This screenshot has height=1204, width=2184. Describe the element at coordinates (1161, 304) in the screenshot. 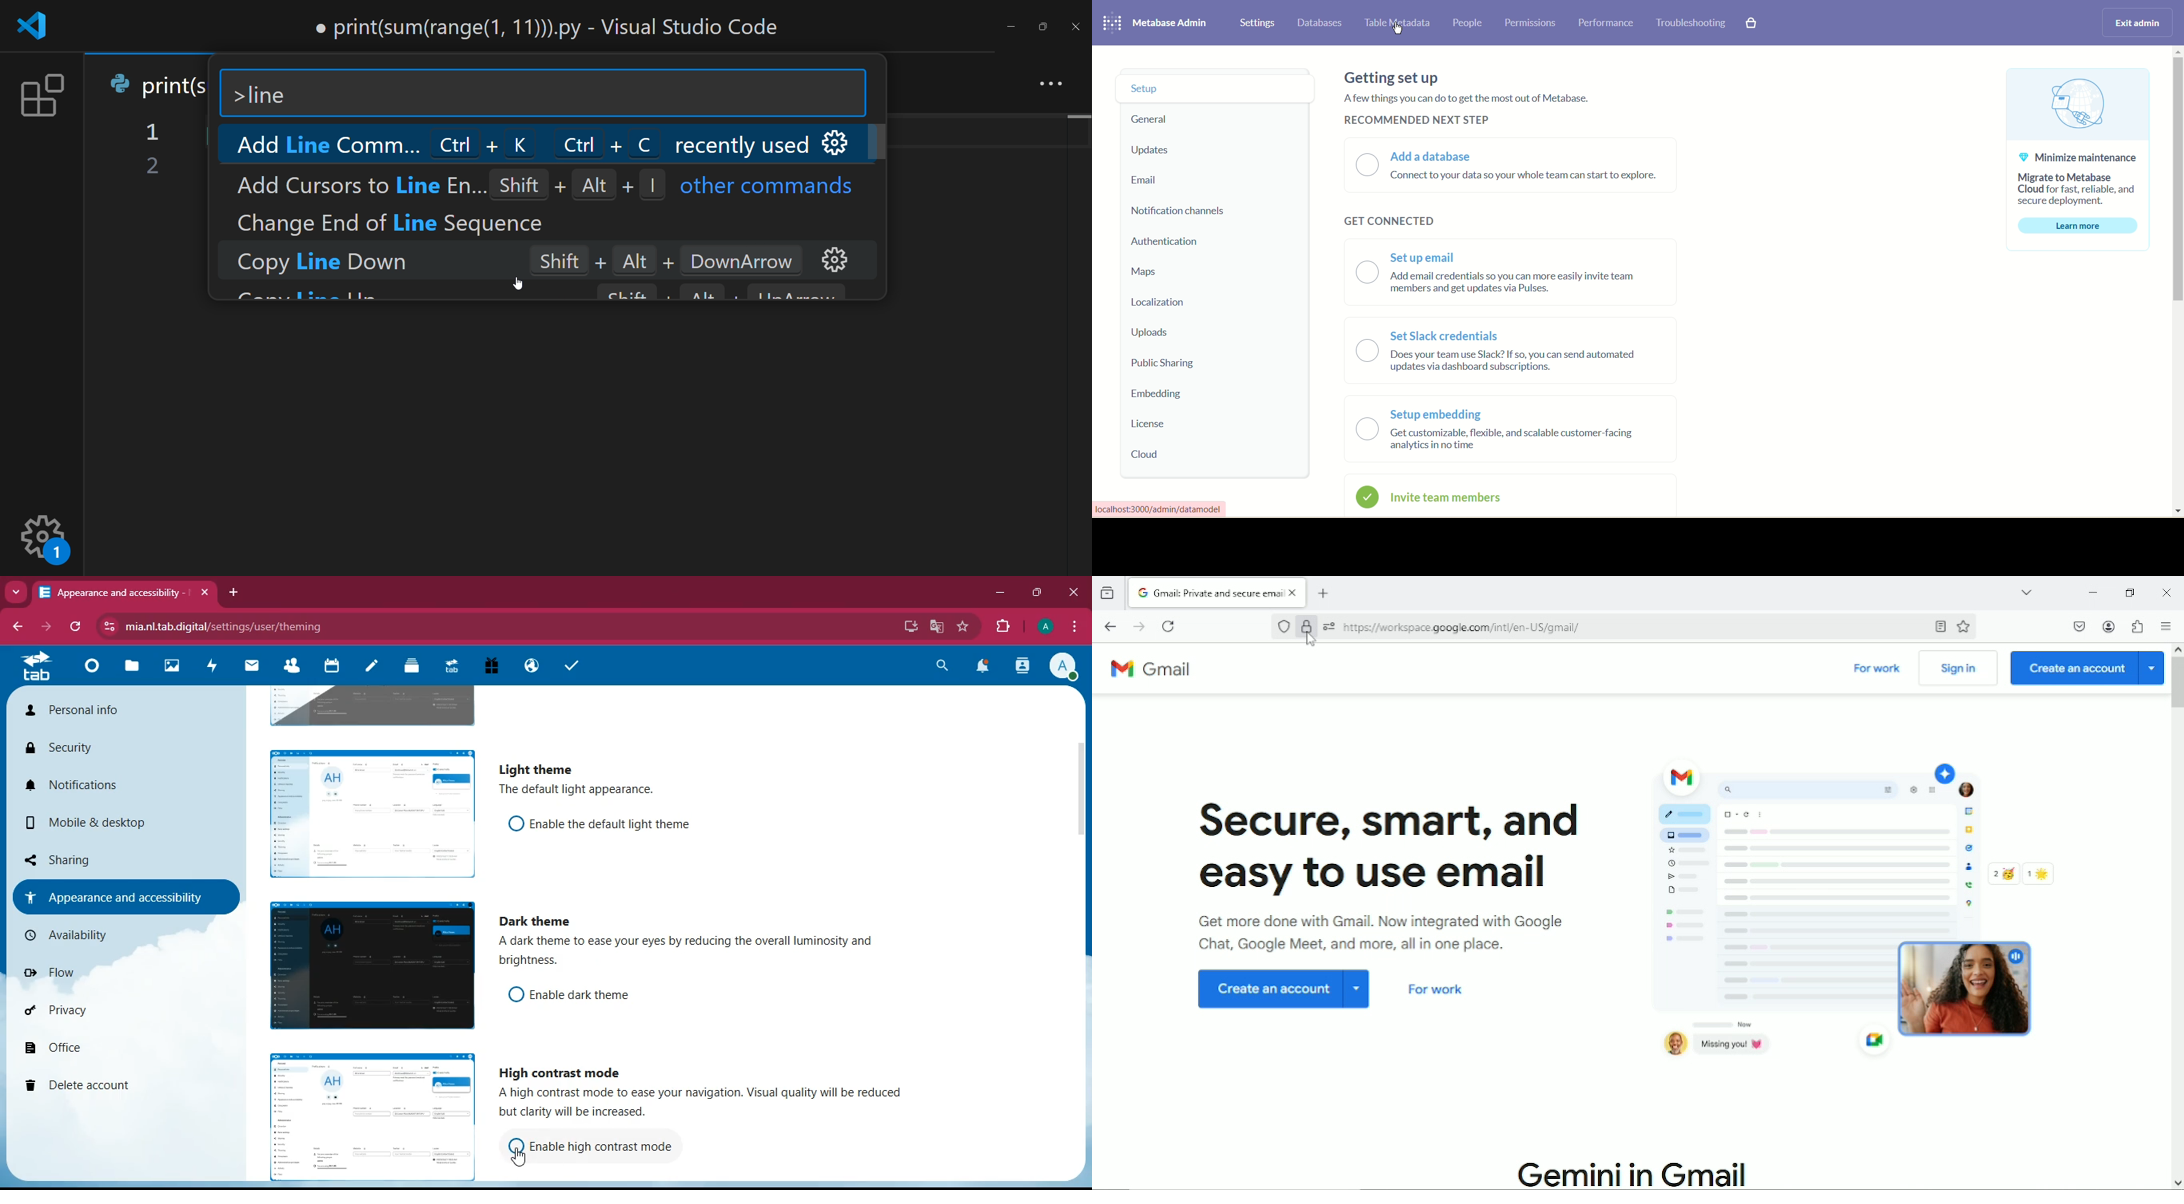

I see `localization` at that location.